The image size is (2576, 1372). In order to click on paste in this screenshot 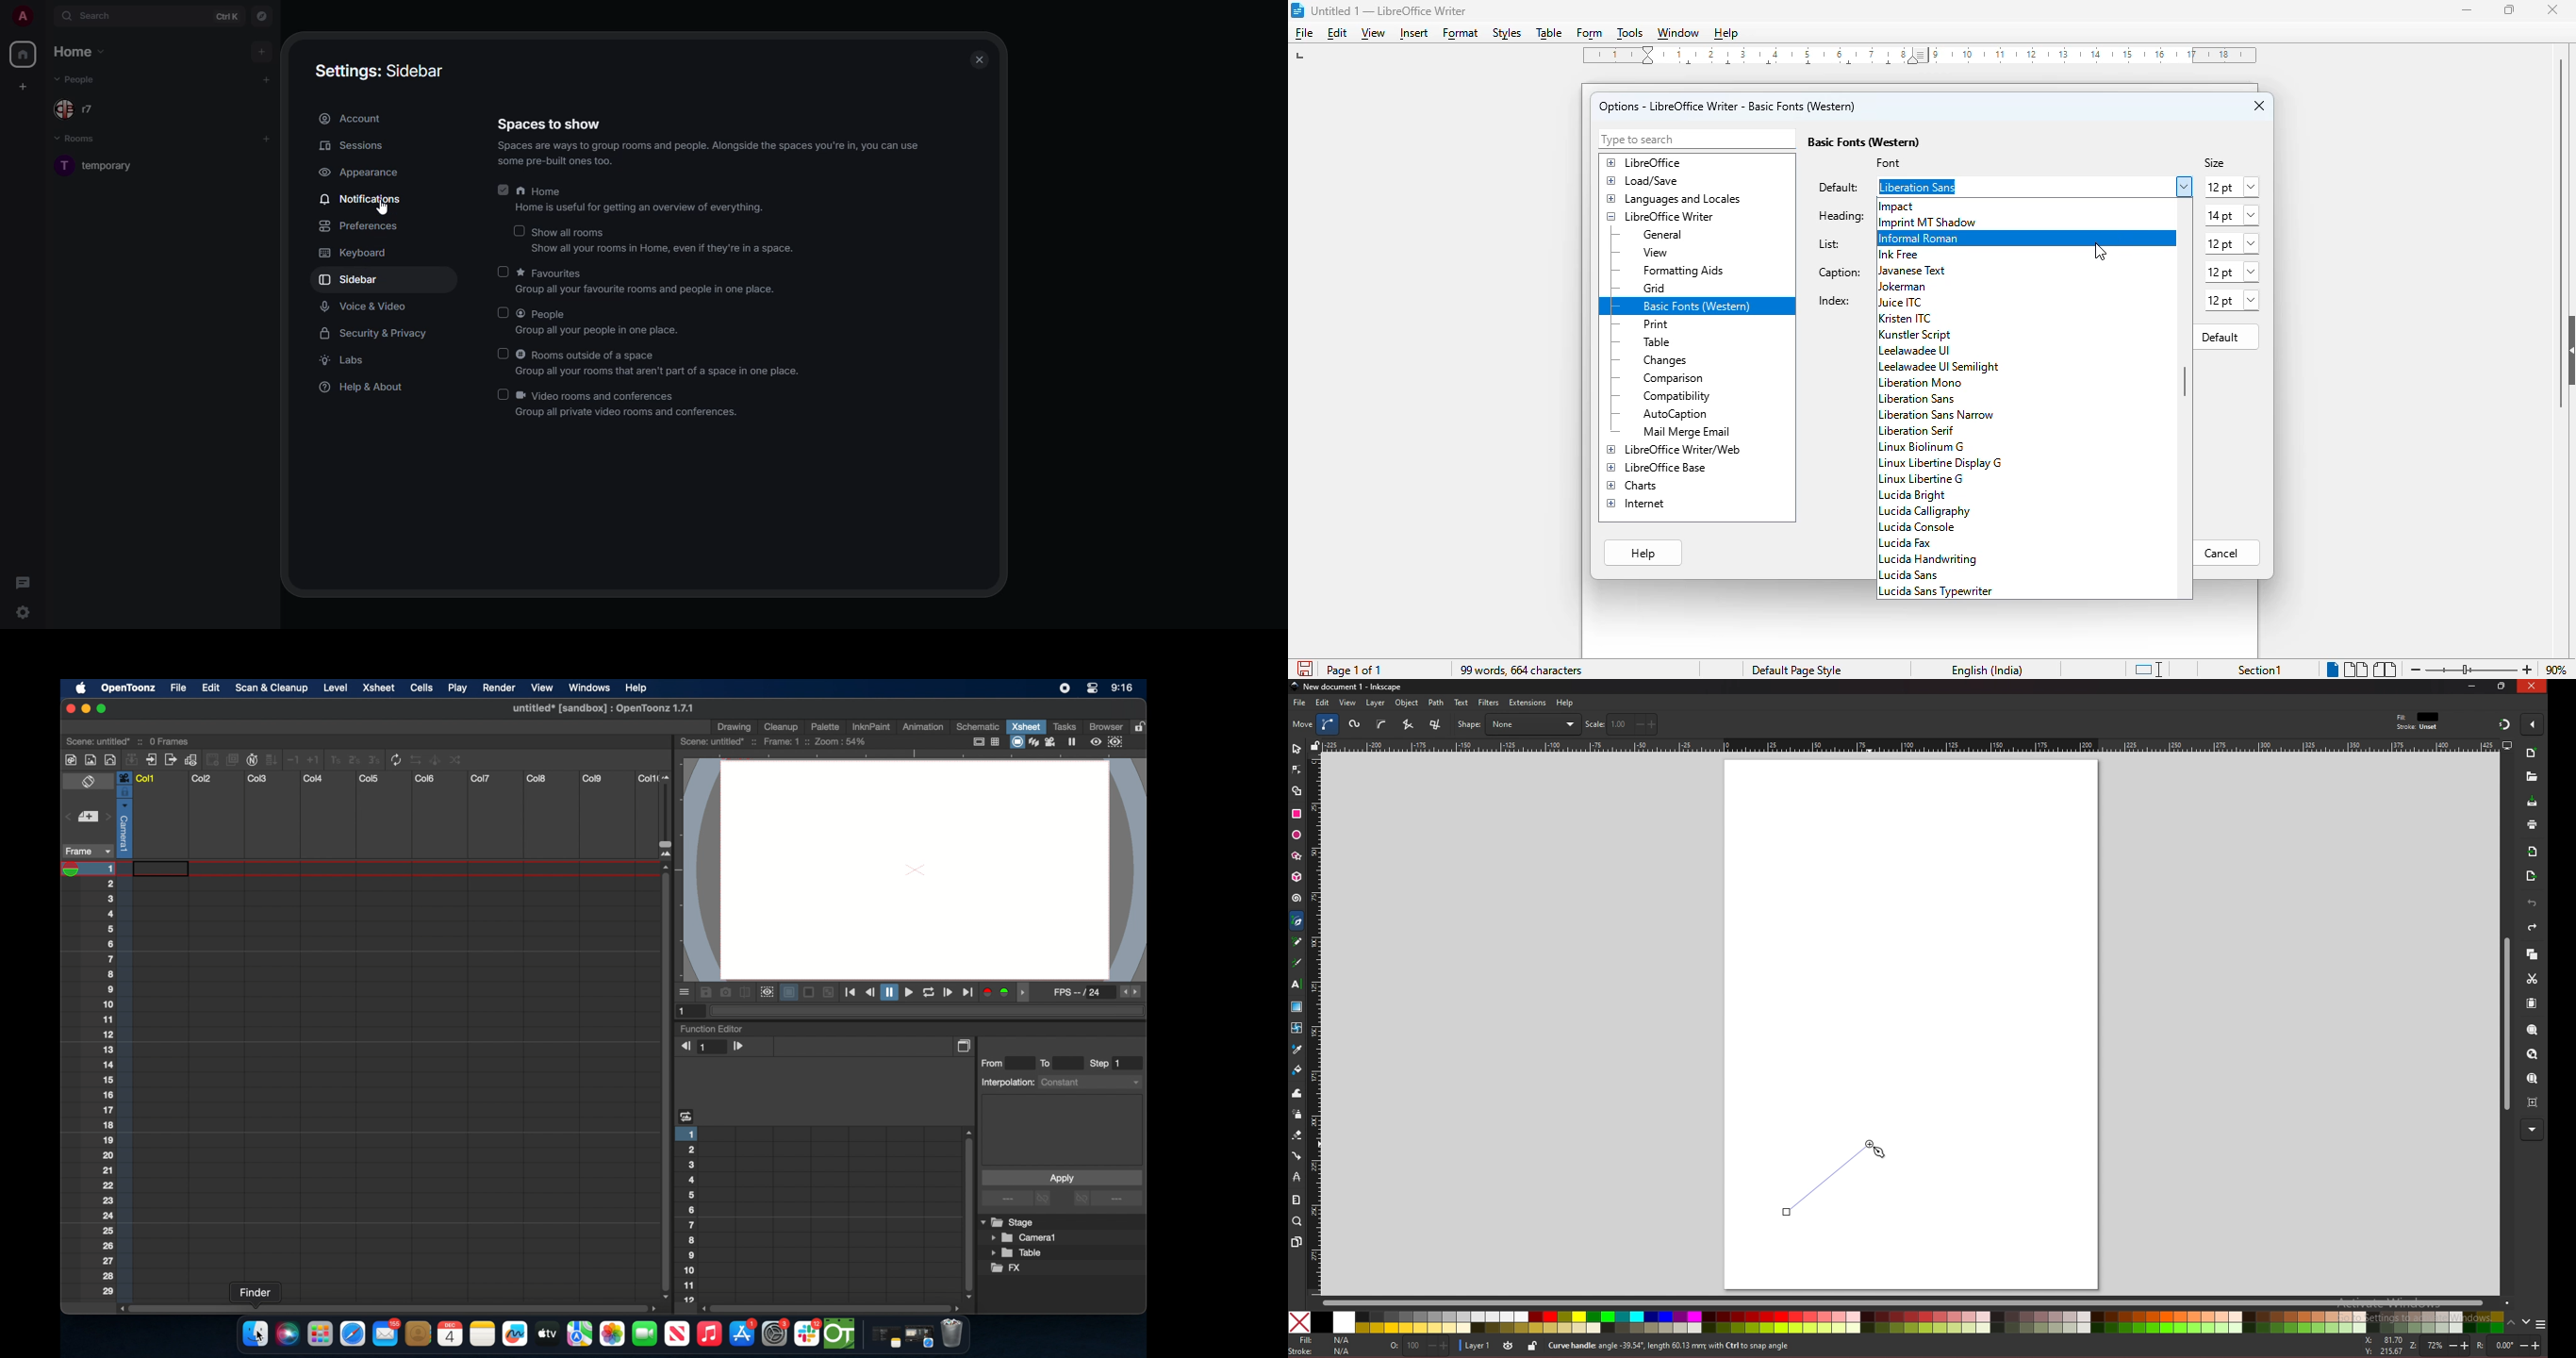, I will do `click(2532, 1004)`.